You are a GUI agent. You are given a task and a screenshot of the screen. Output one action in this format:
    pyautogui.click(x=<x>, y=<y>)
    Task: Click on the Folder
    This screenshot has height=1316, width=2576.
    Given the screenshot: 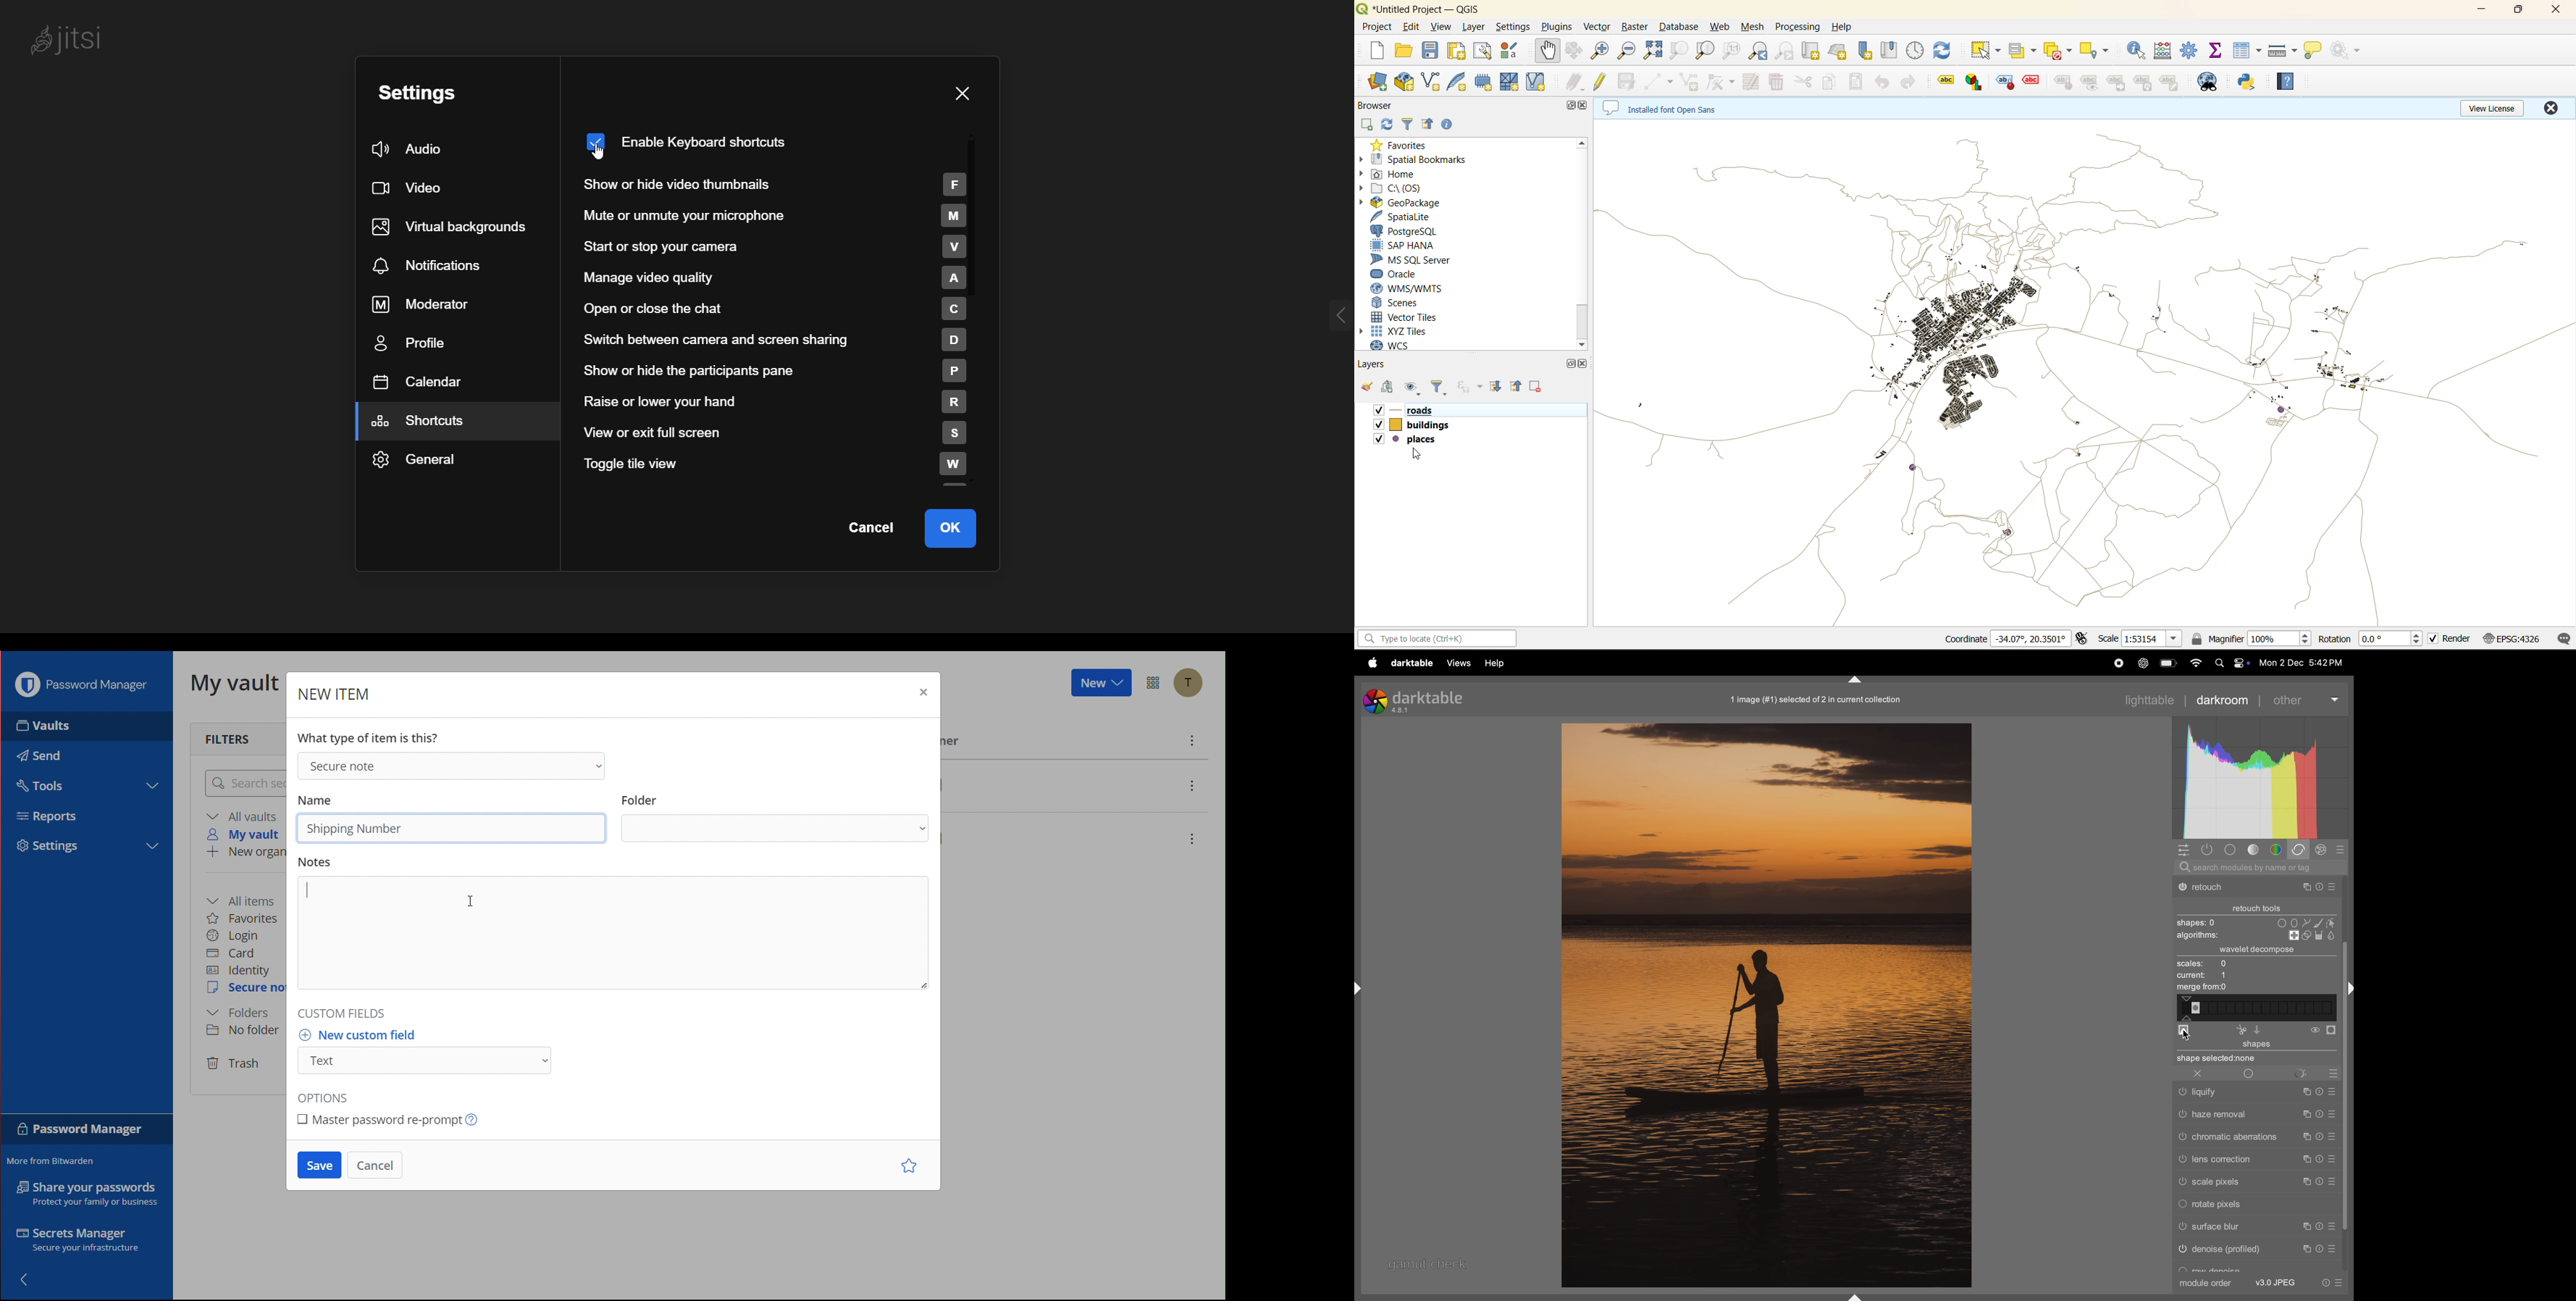 What is the action you would take?
    pyautogui.click(x=775, y=817)
    